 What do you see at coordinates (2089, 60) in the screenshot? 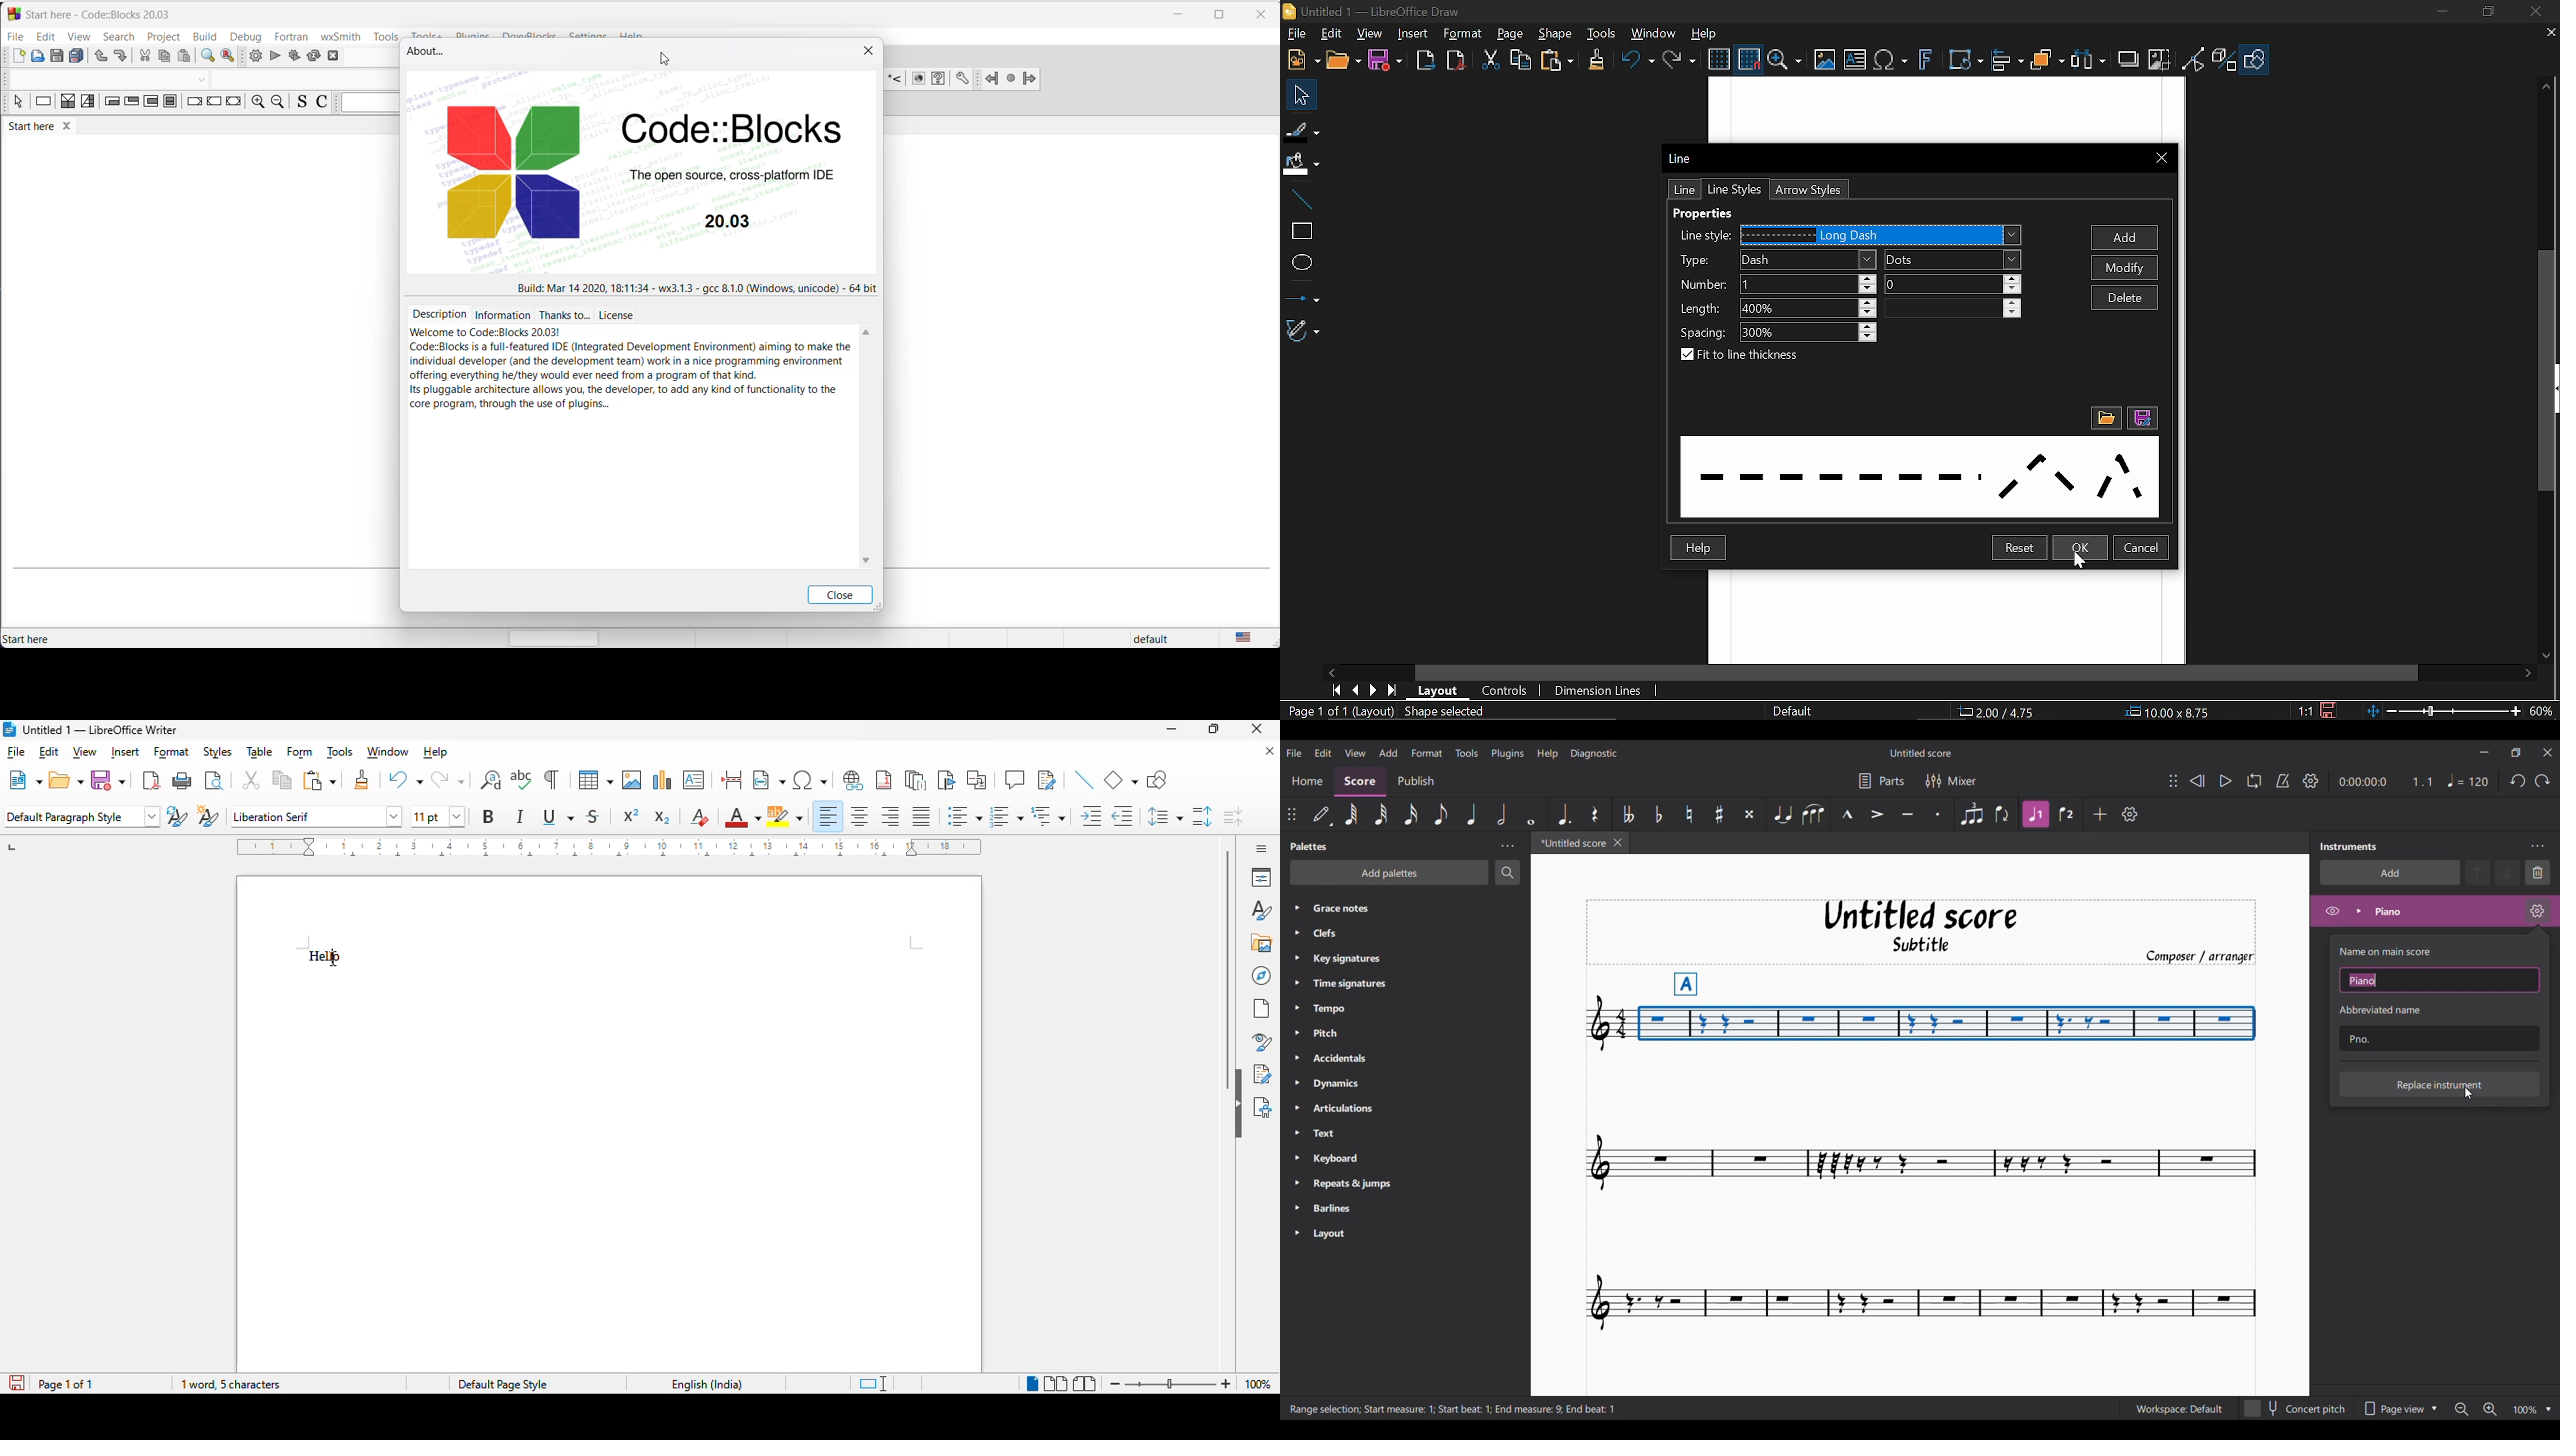
I see `Select at least three objects to distribute` at bounding box center [2089, 60].